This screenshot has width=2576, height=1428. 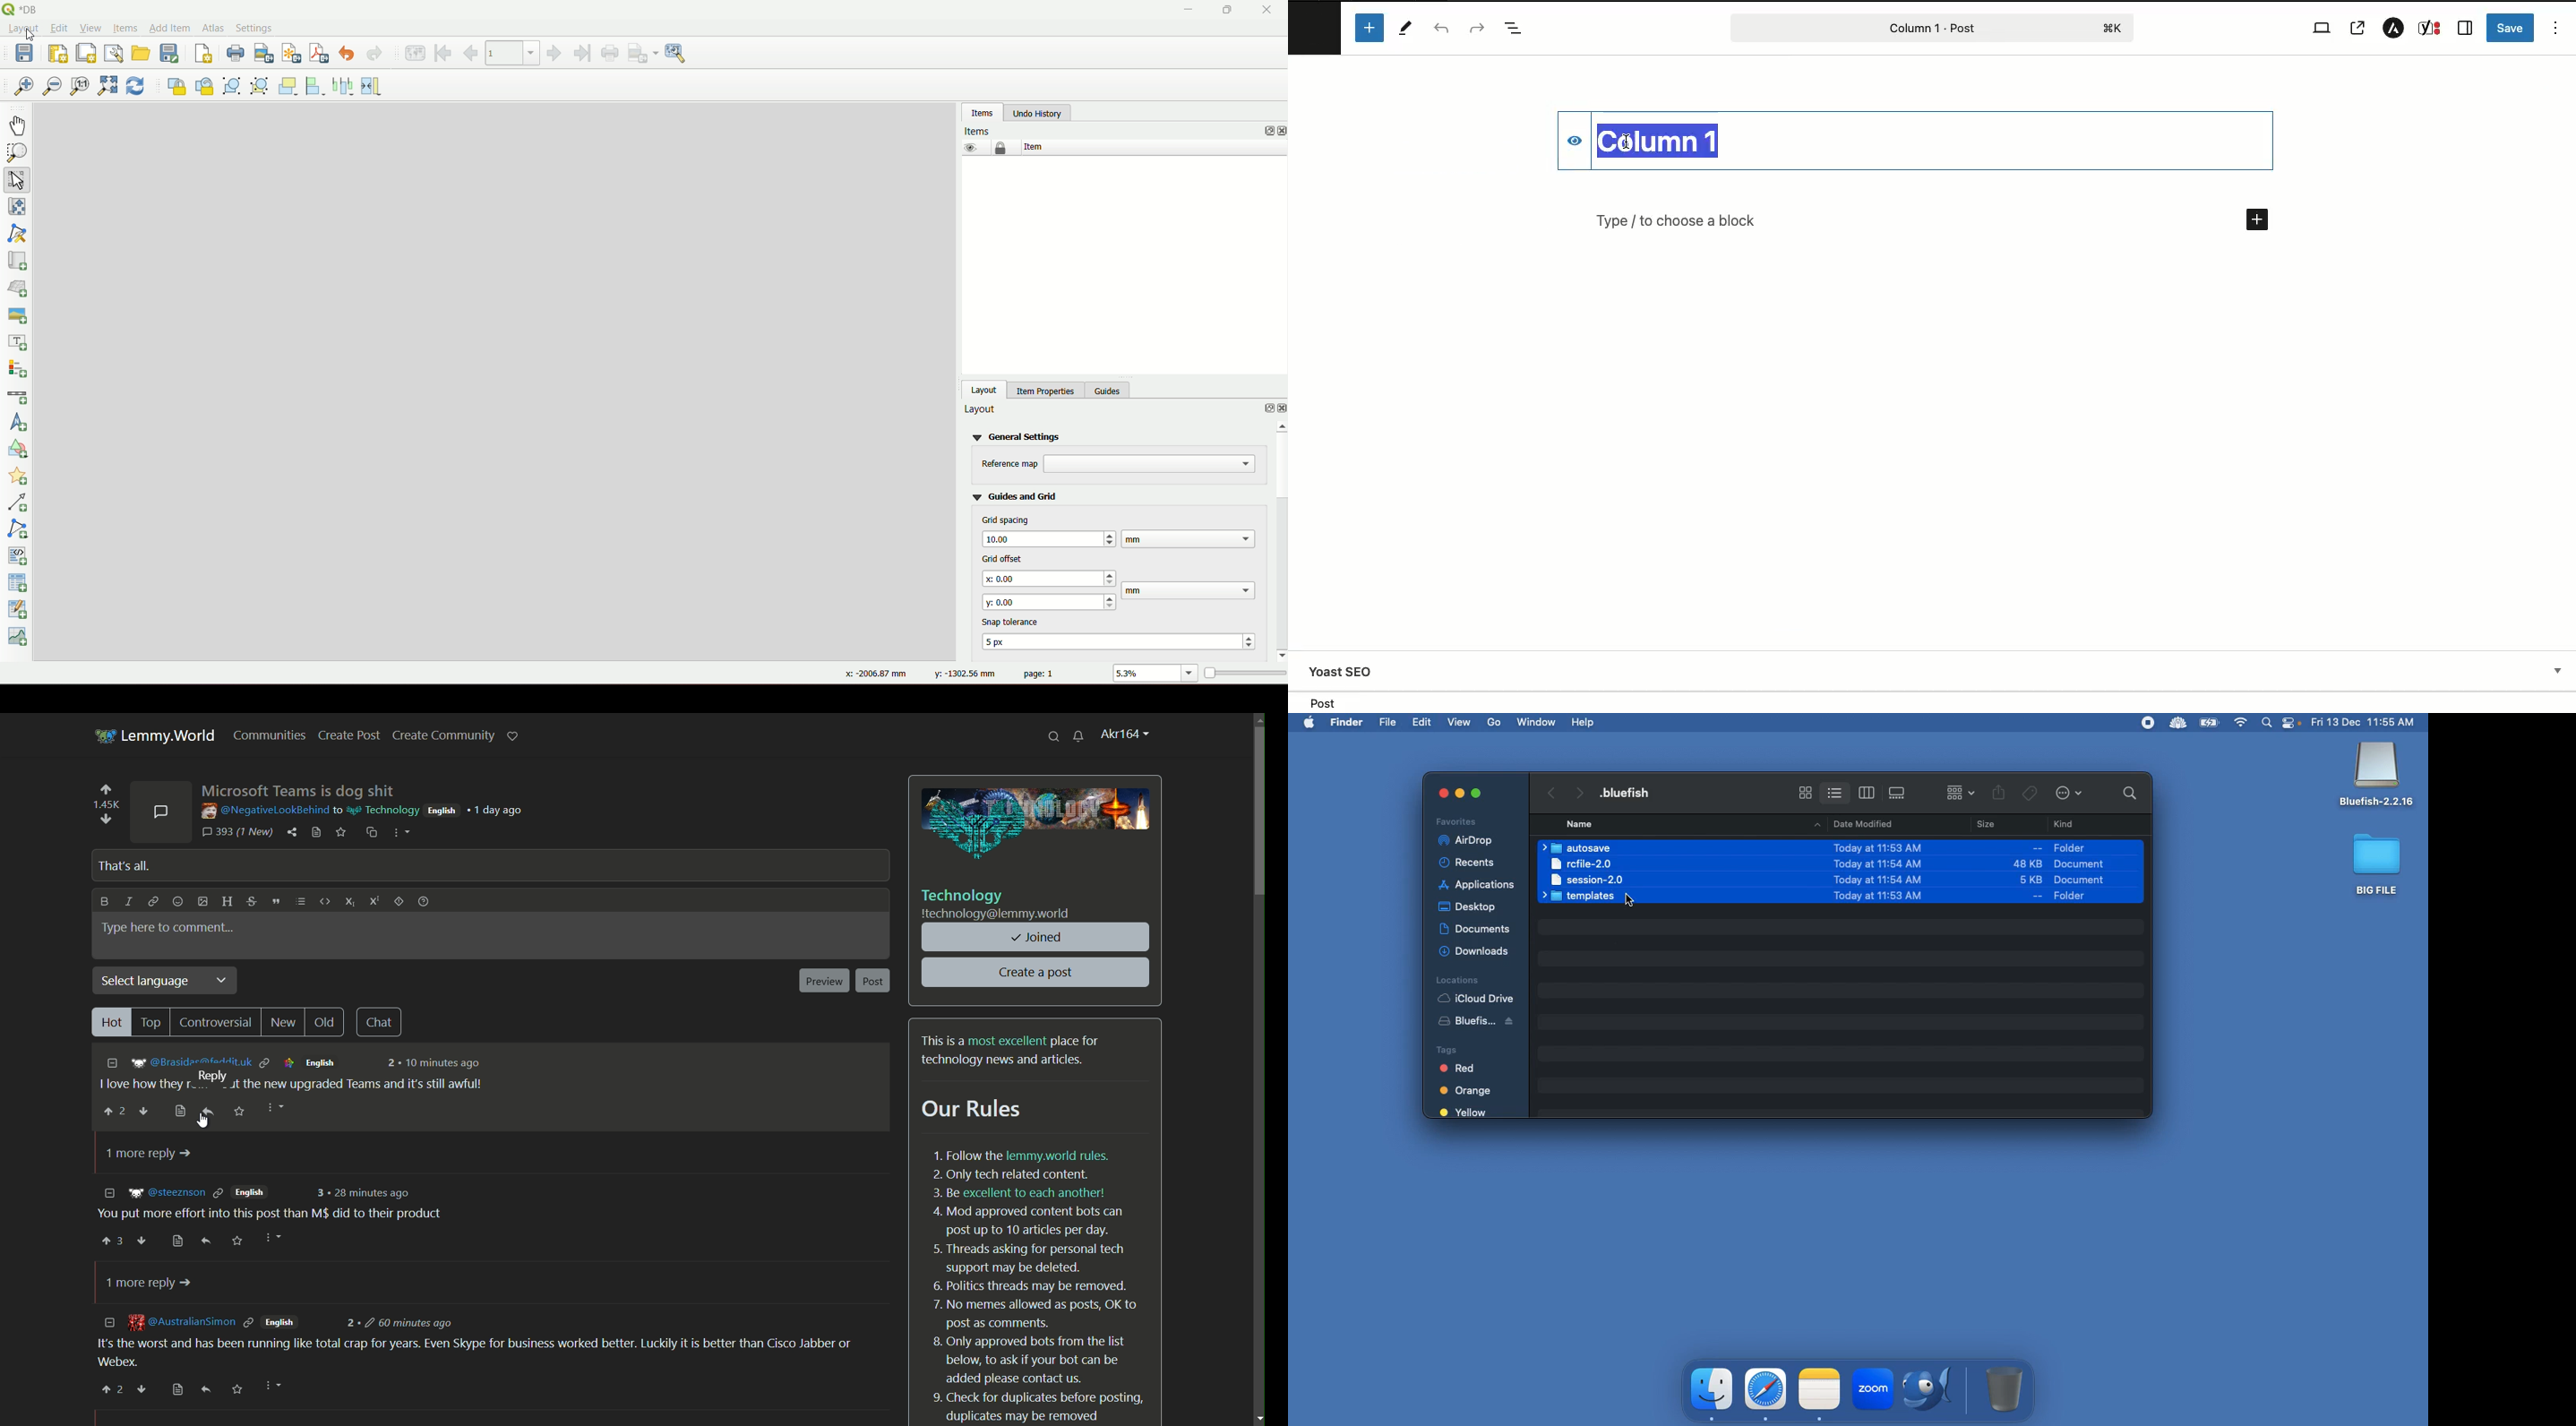 What do you see at coordinates (1037, 1285) in the screenshot?
I see `rules` at bounding box center [1037, 1285].